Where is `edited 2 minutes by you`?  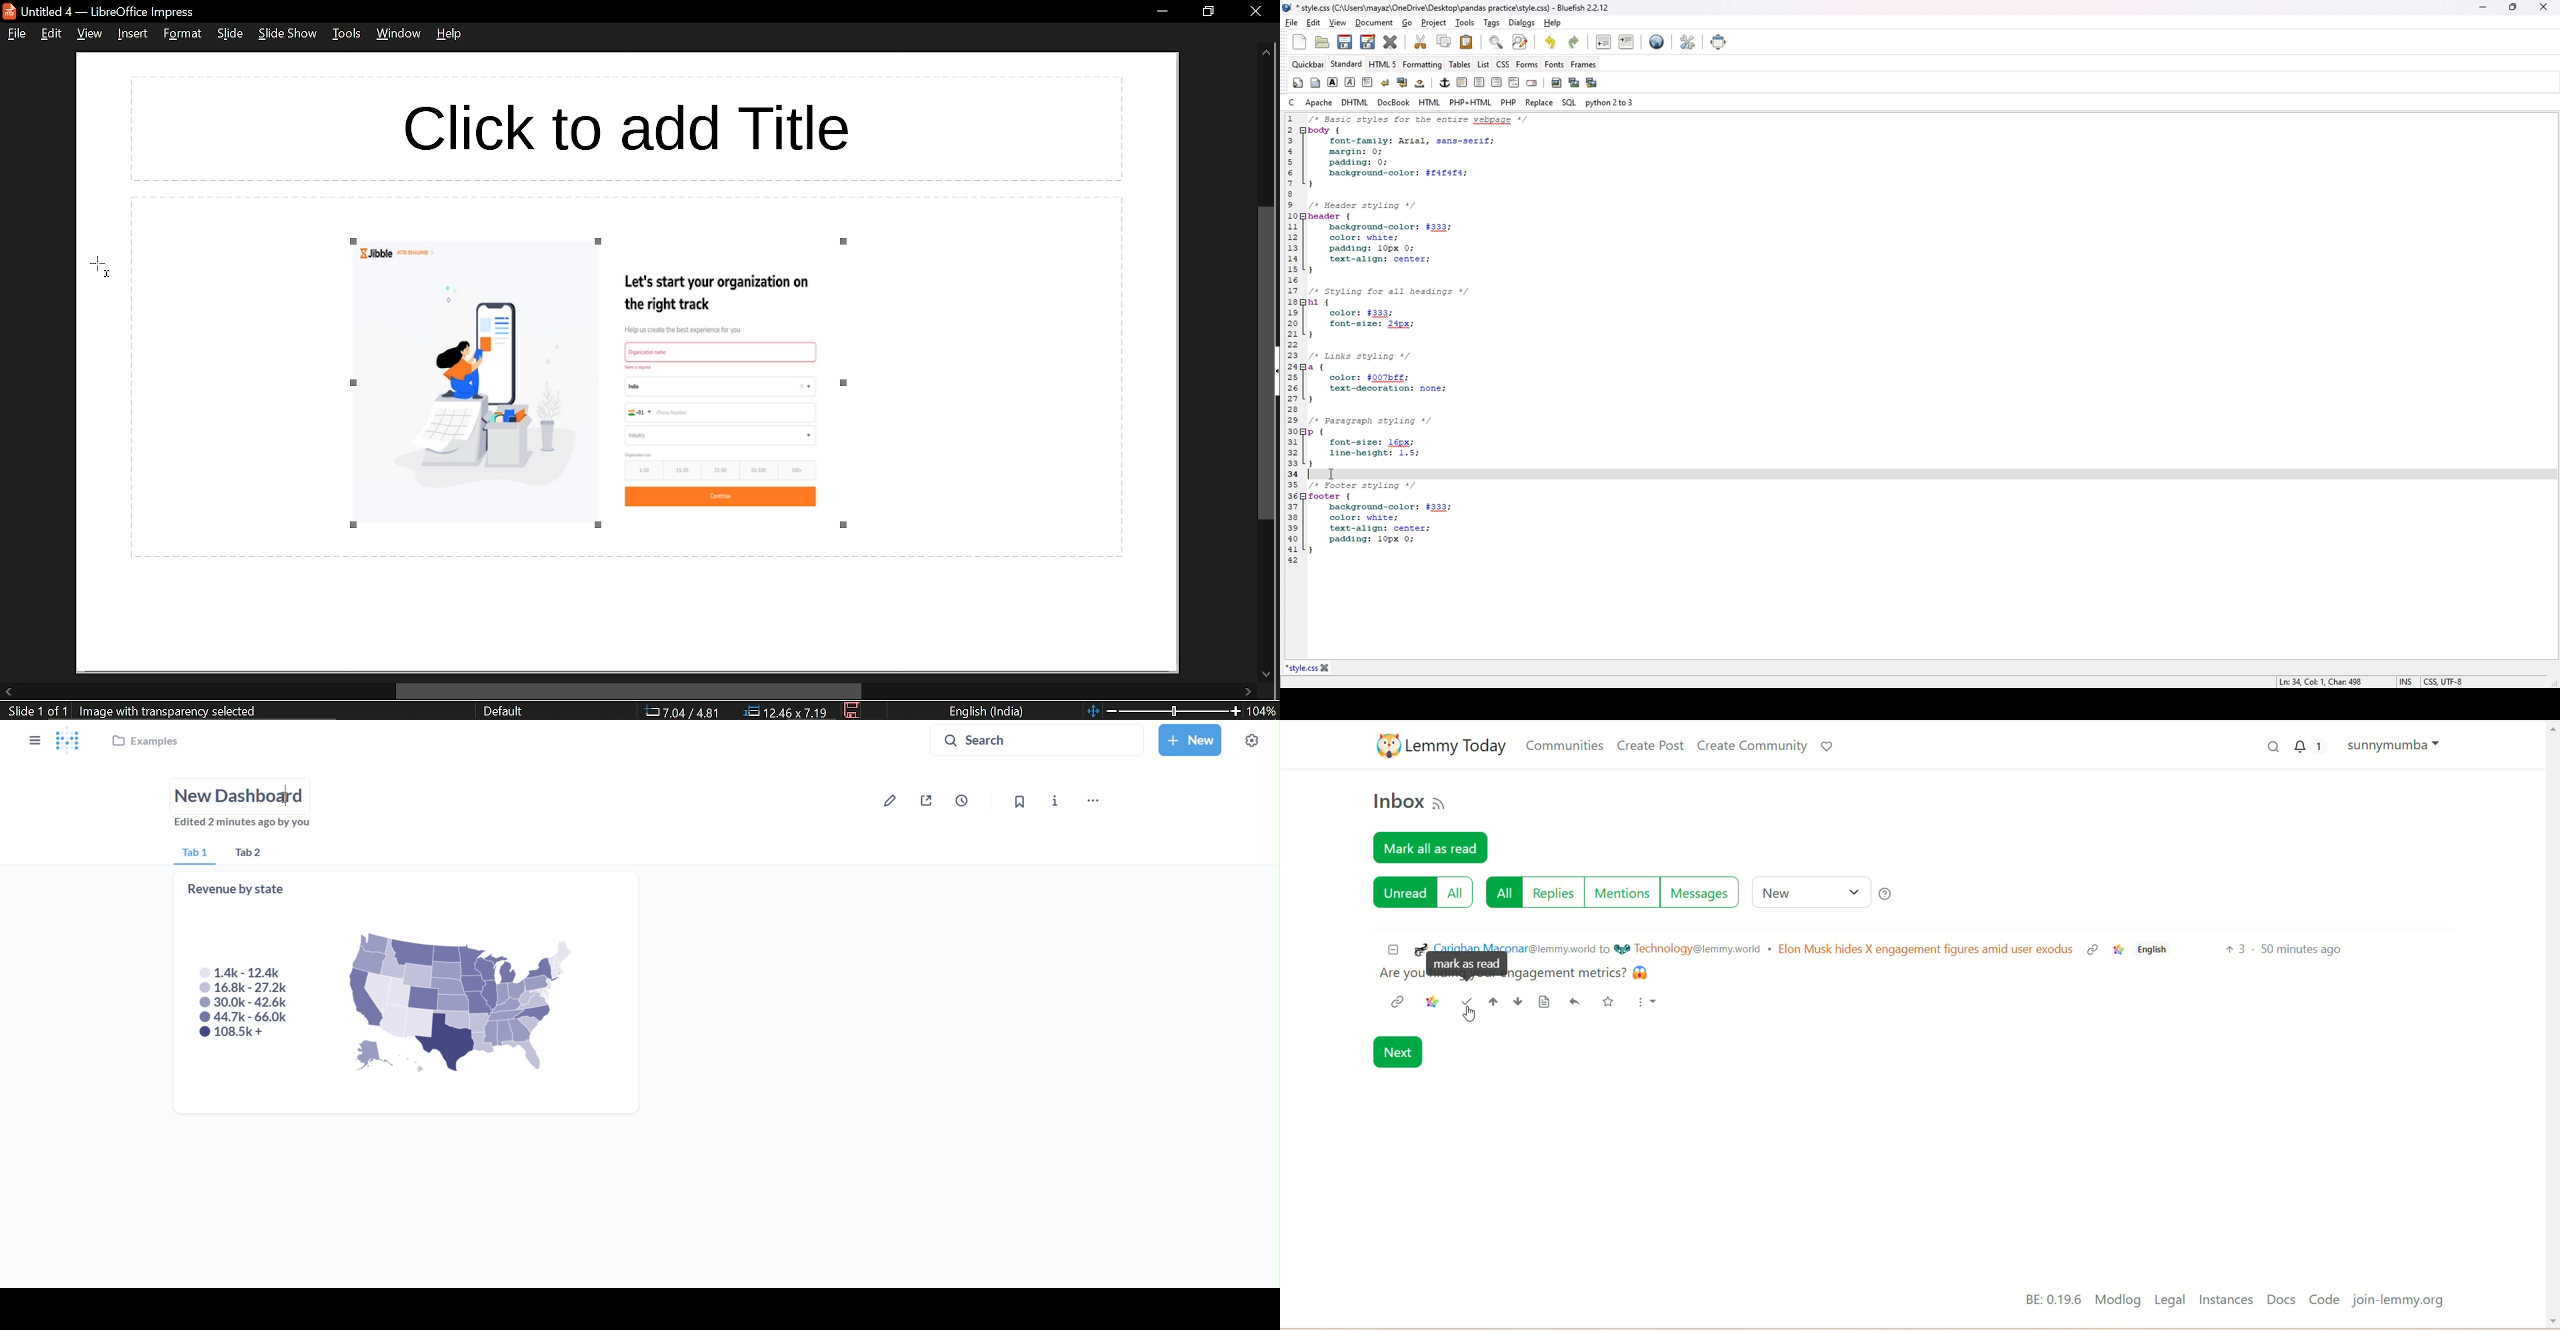 edited 2 minutes by you is located at coordinates (246, 822).